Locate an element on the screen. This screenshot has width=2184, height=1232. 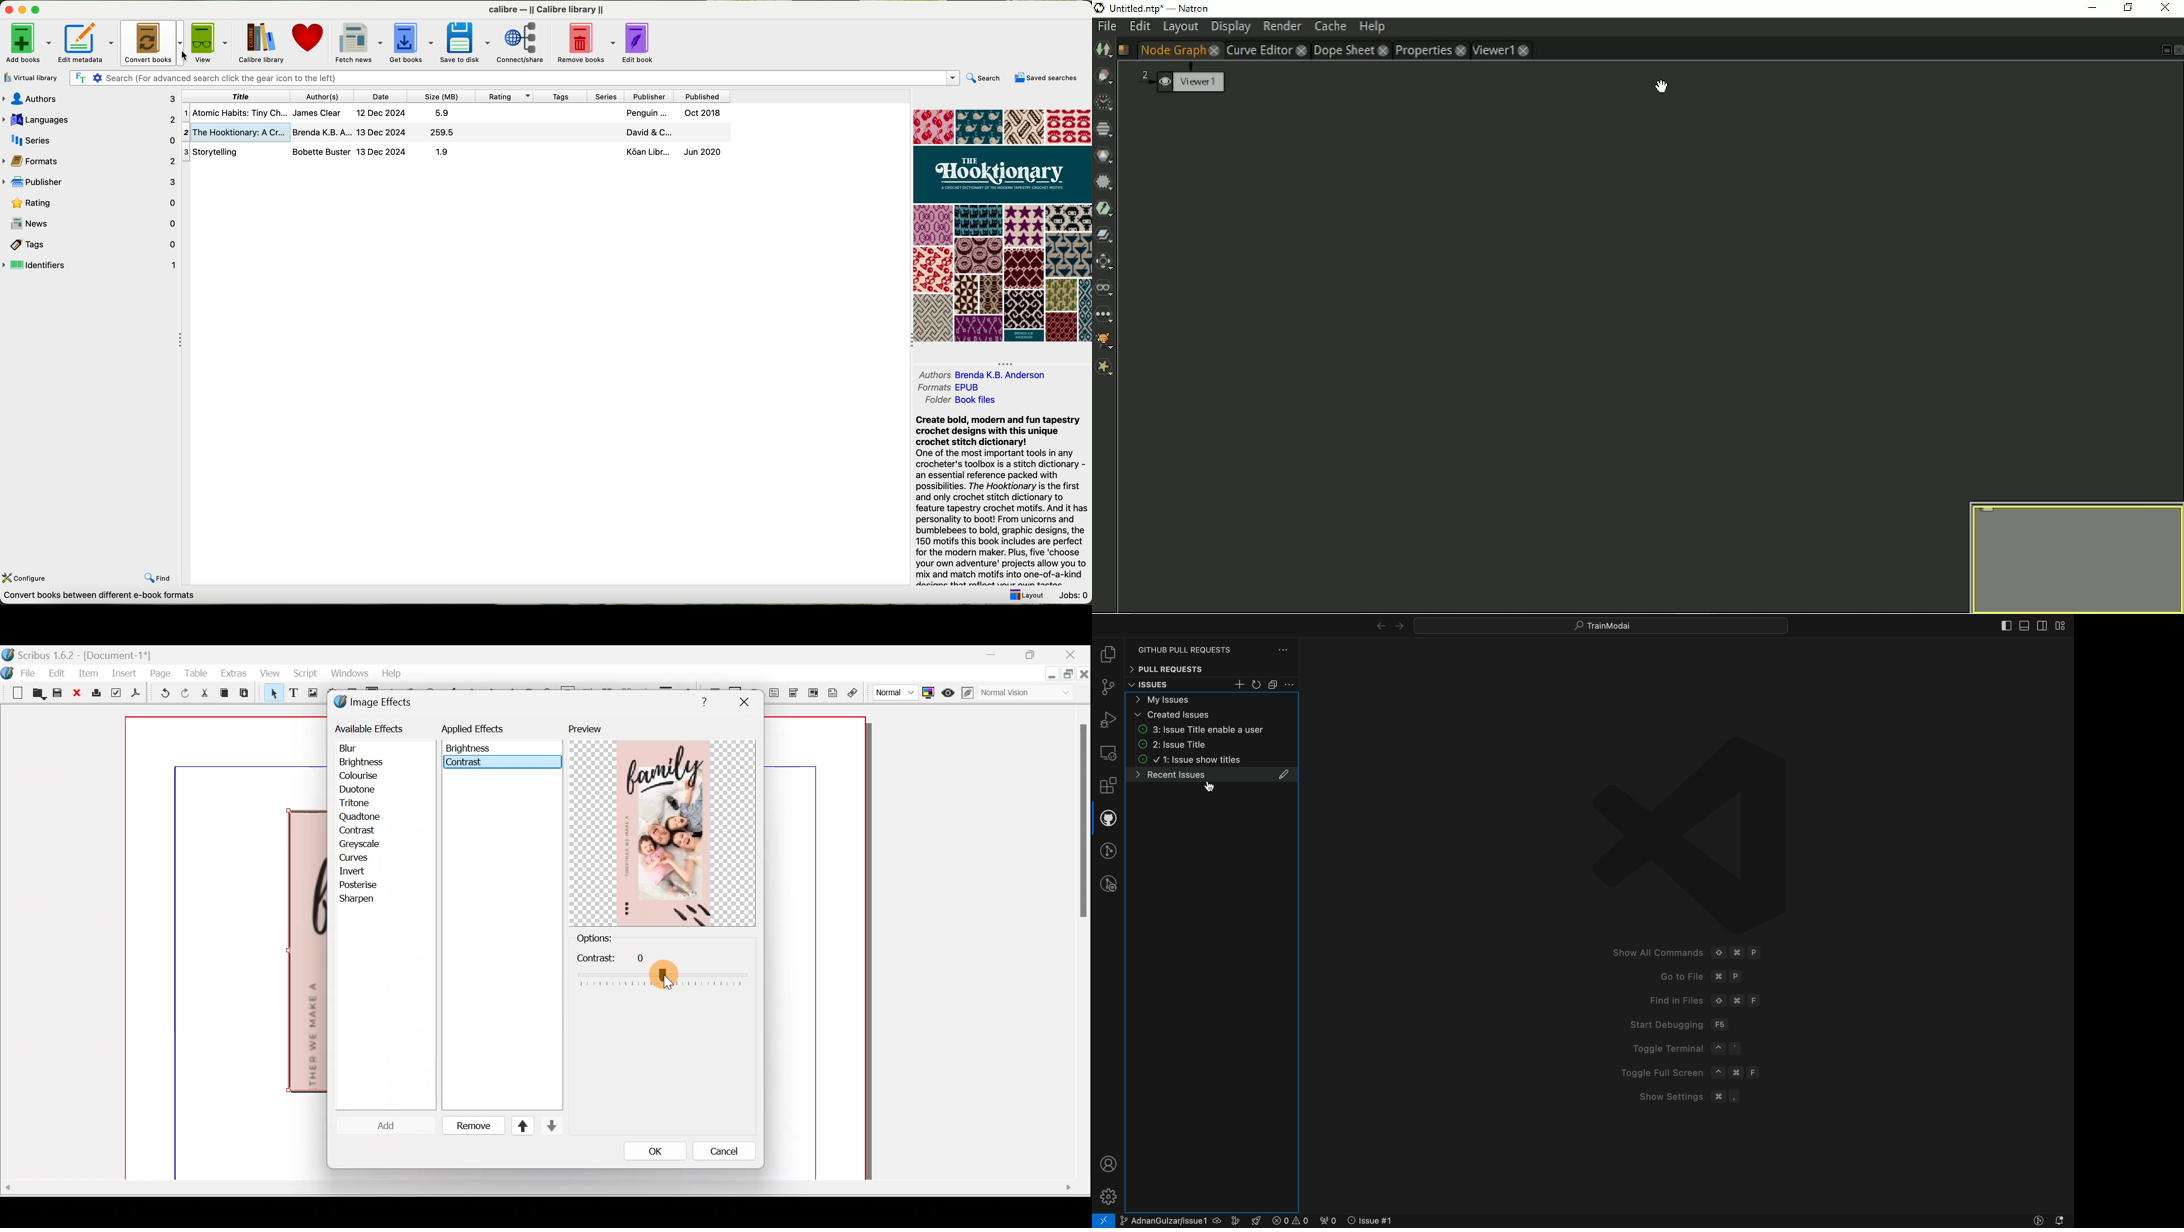
Collapse is located at coordinates (1007, 364).